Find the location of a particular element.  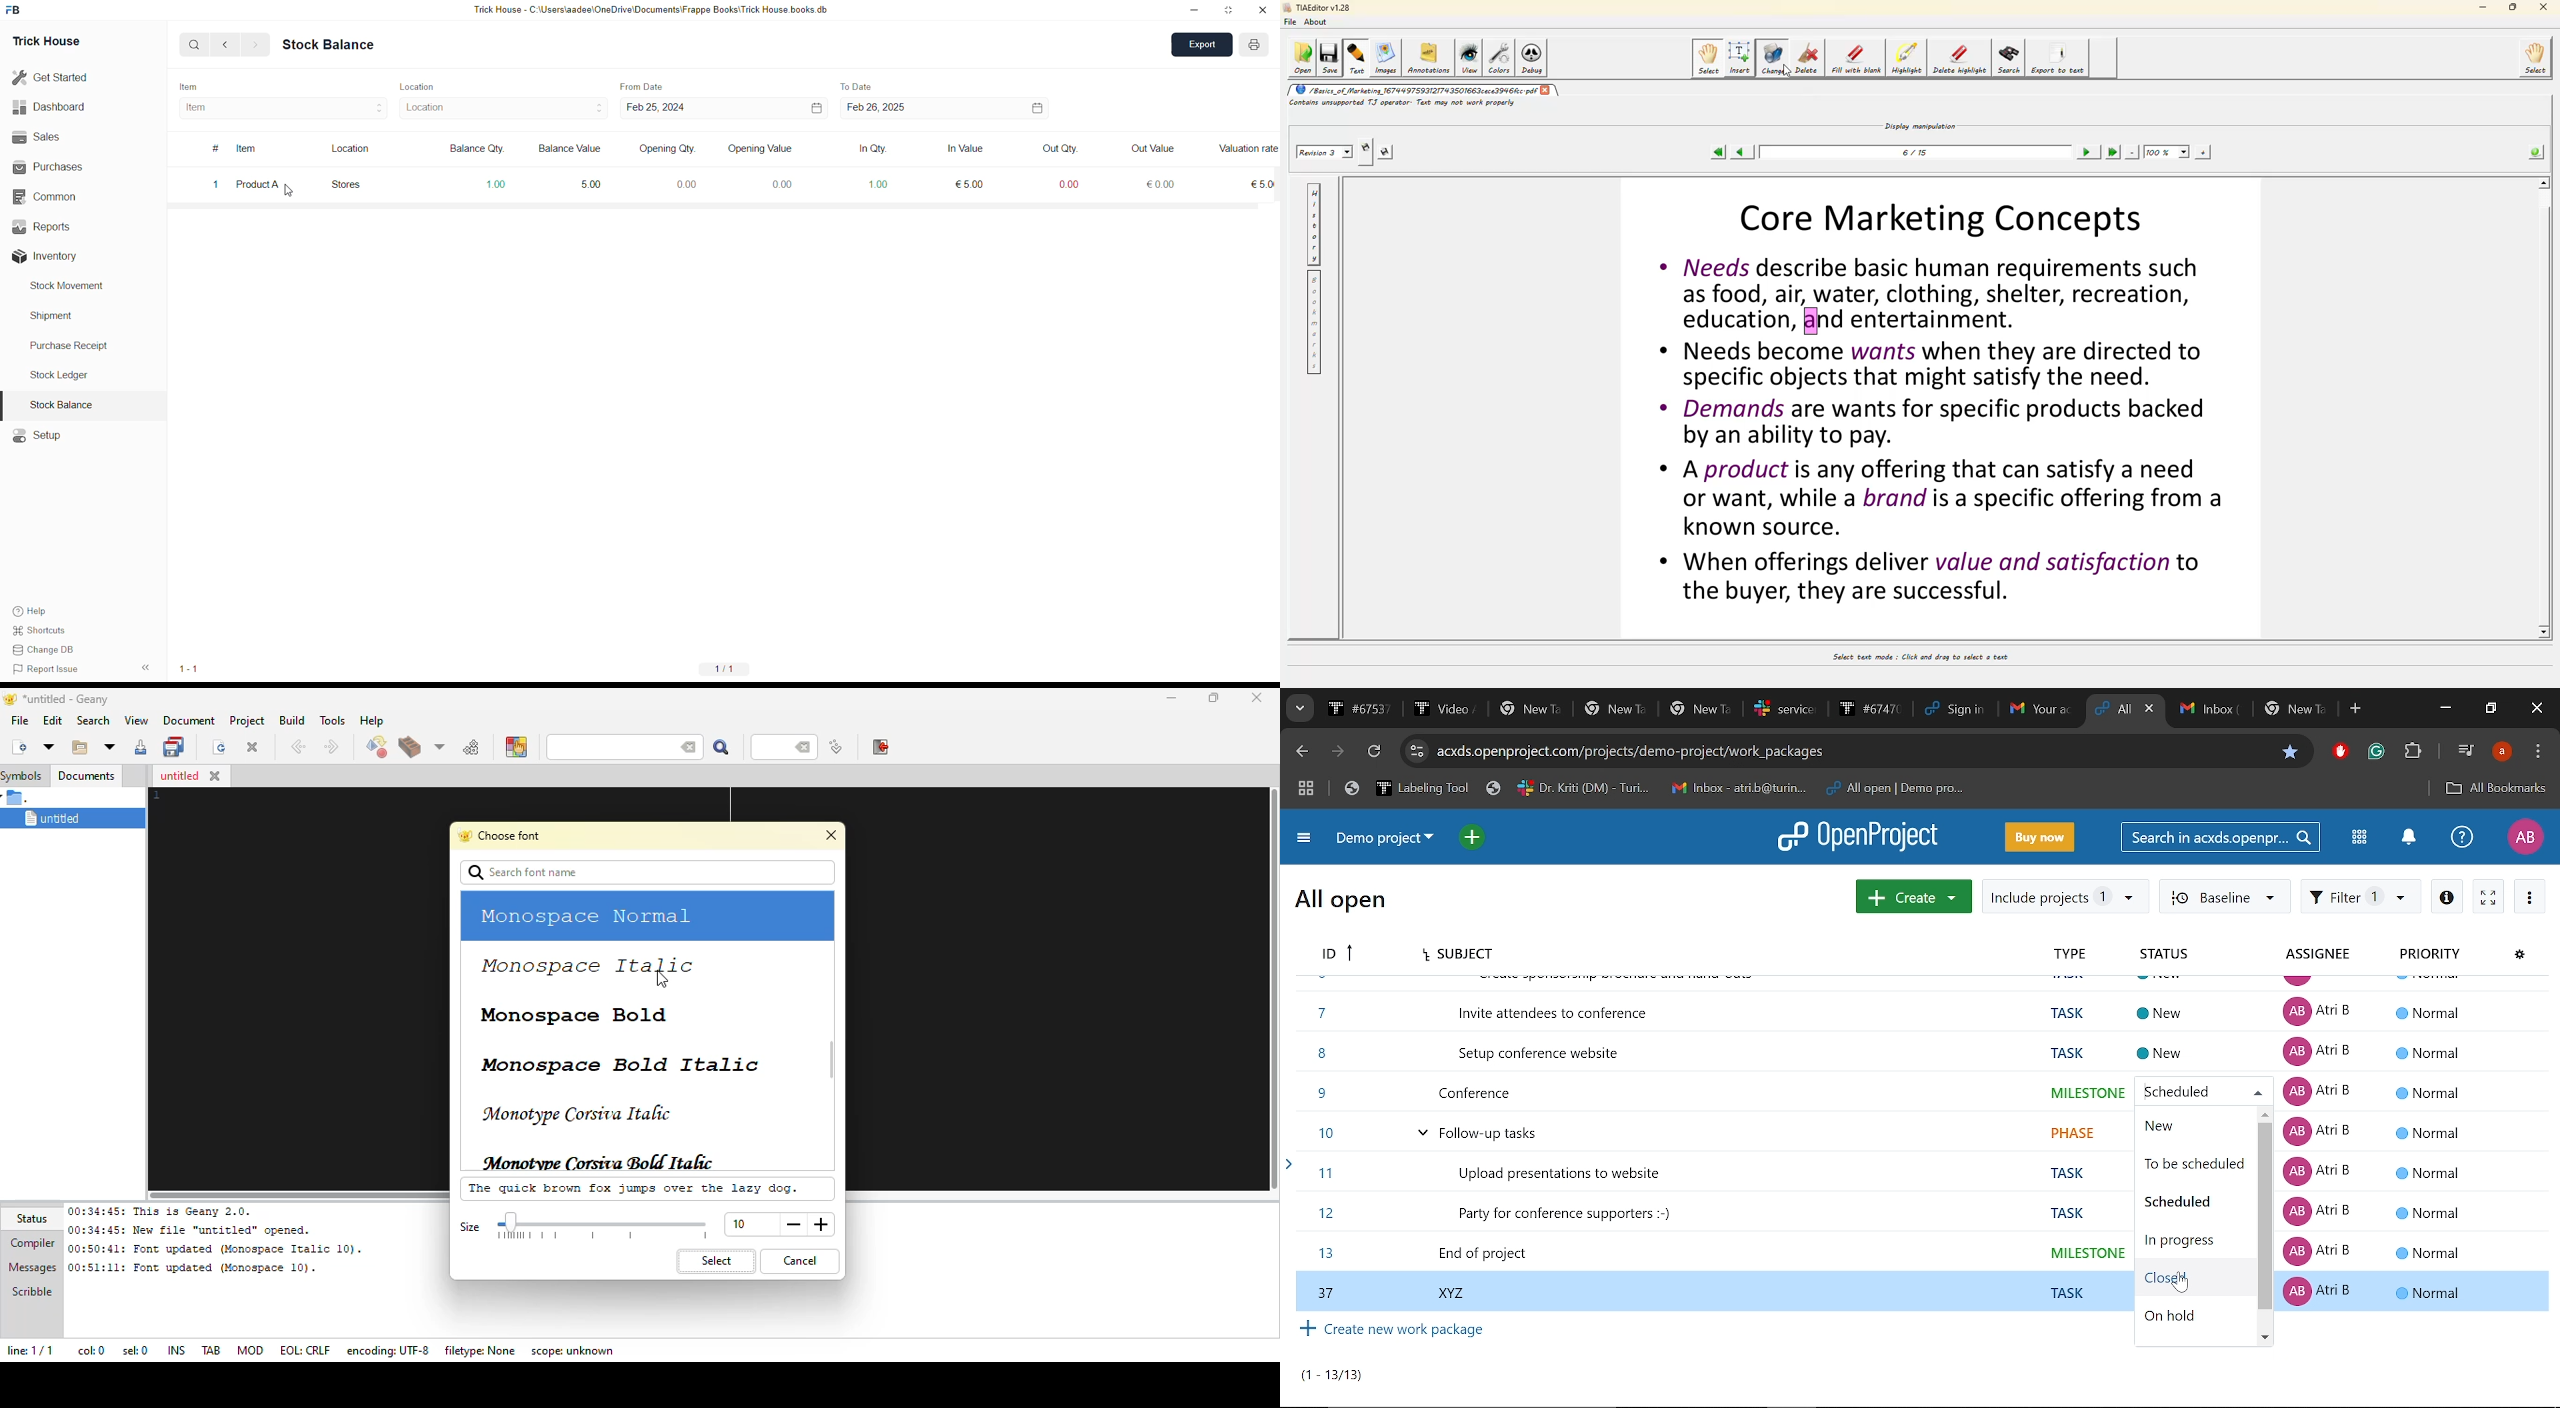

Help is located at coordinates (34, 613).